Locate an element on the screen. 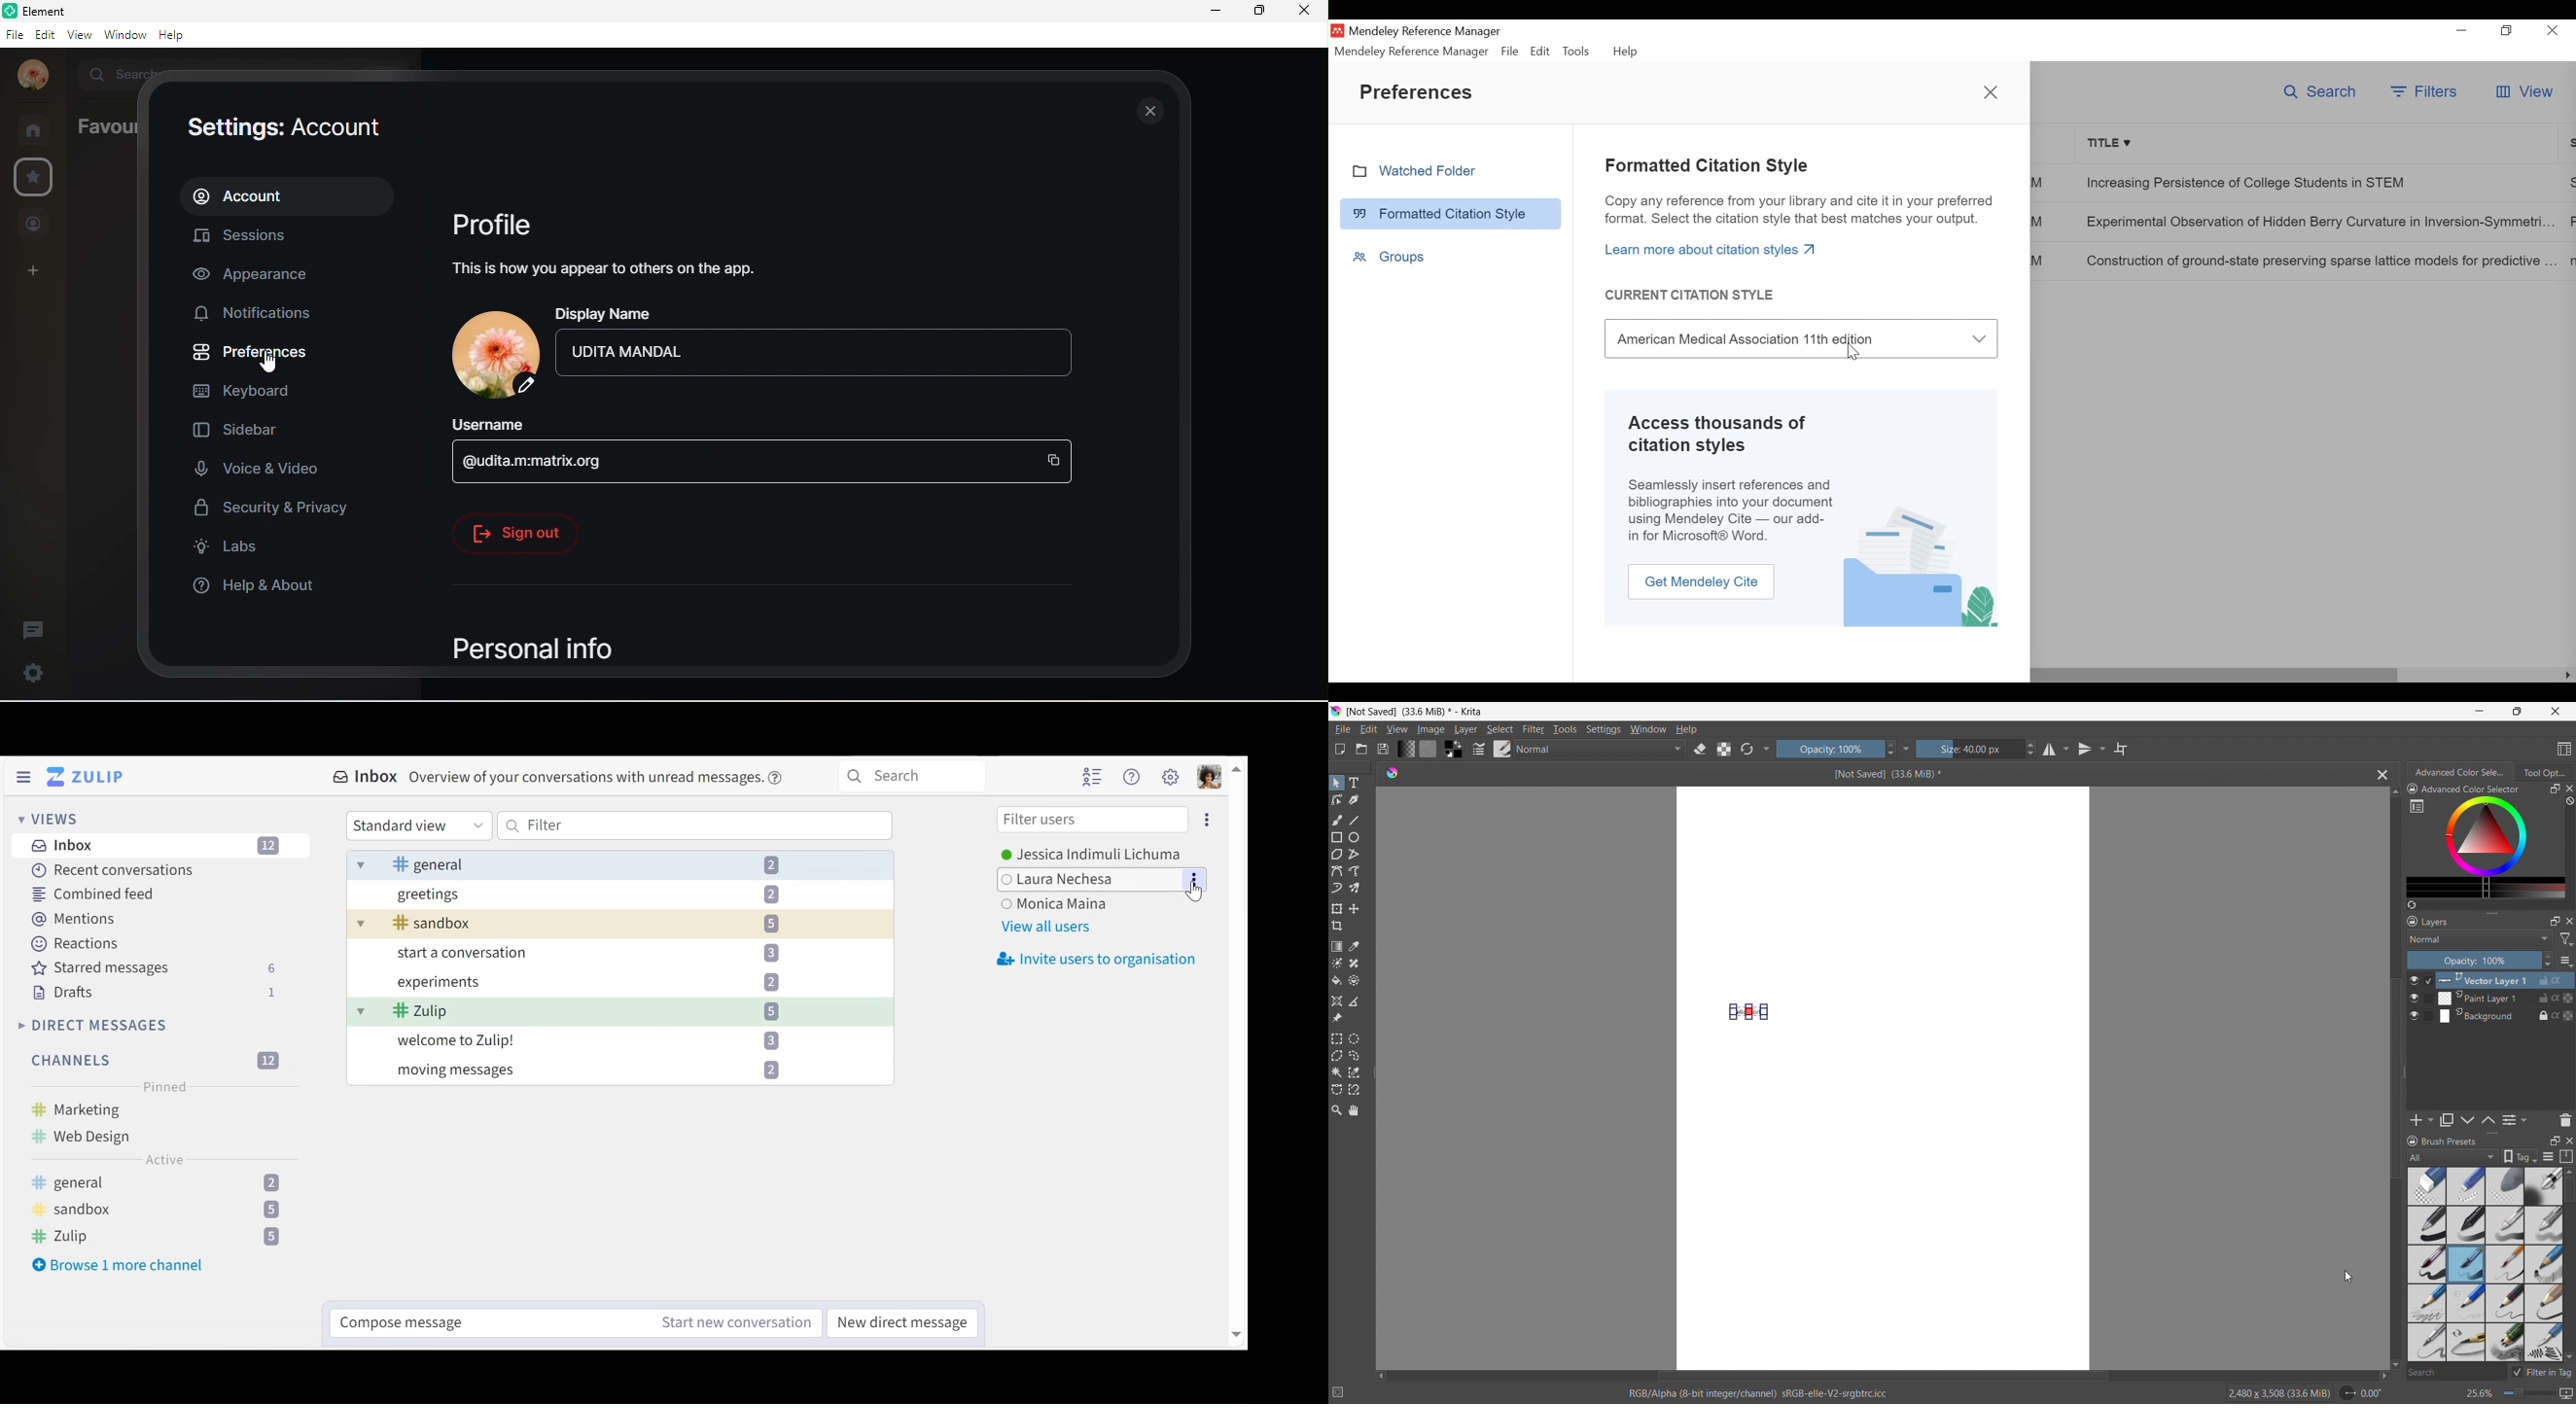 The height and width of the screenshot is (1428, 2576). New direct message is located at coordinates (902, 1322).